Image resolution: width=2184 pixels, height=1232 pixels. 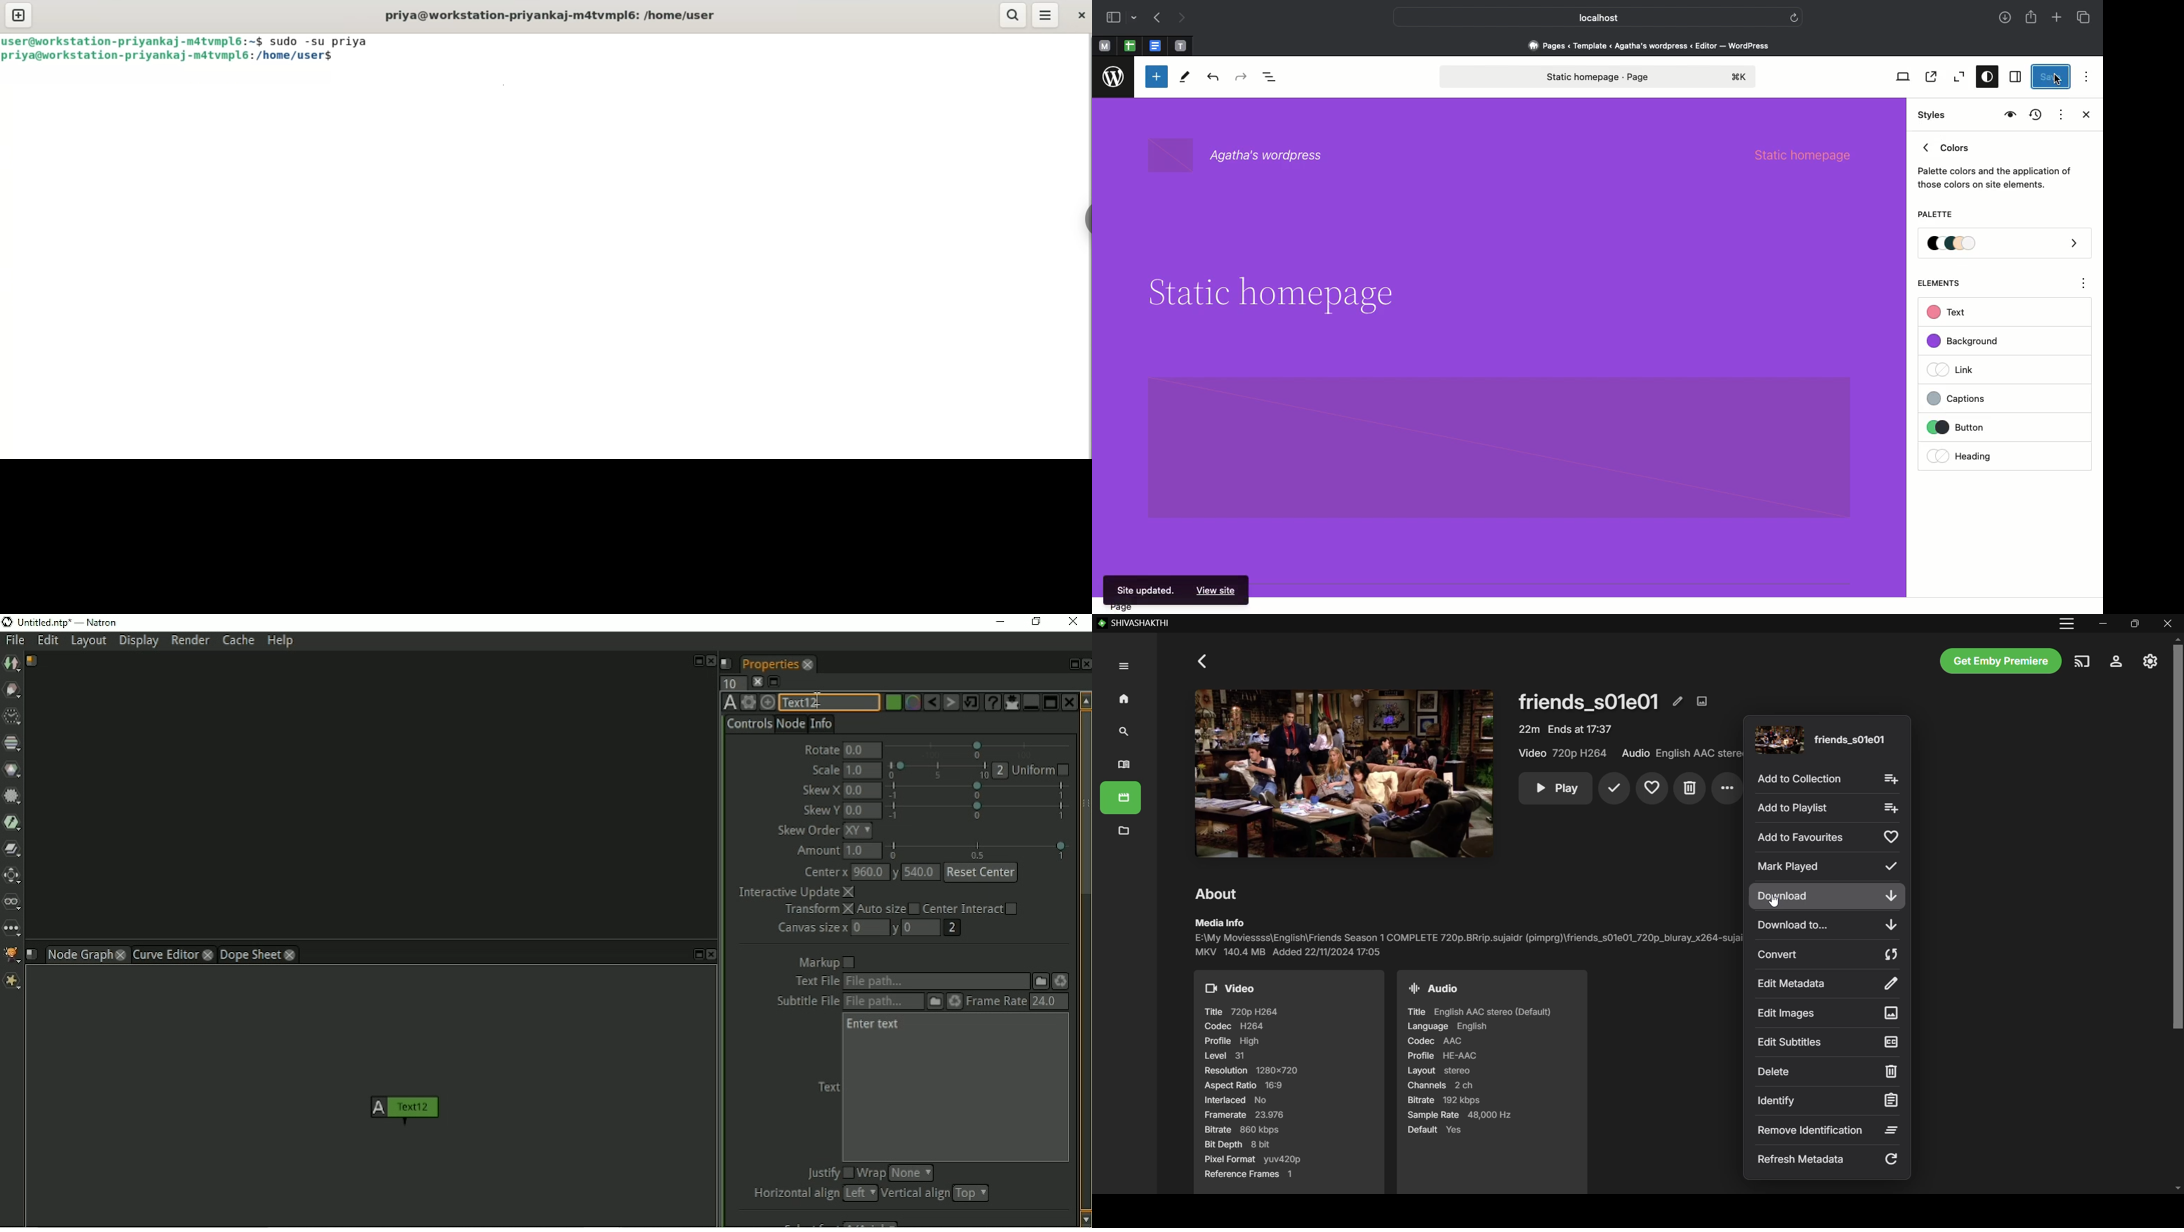 I want to click on close, so click(x=1082, y=17).